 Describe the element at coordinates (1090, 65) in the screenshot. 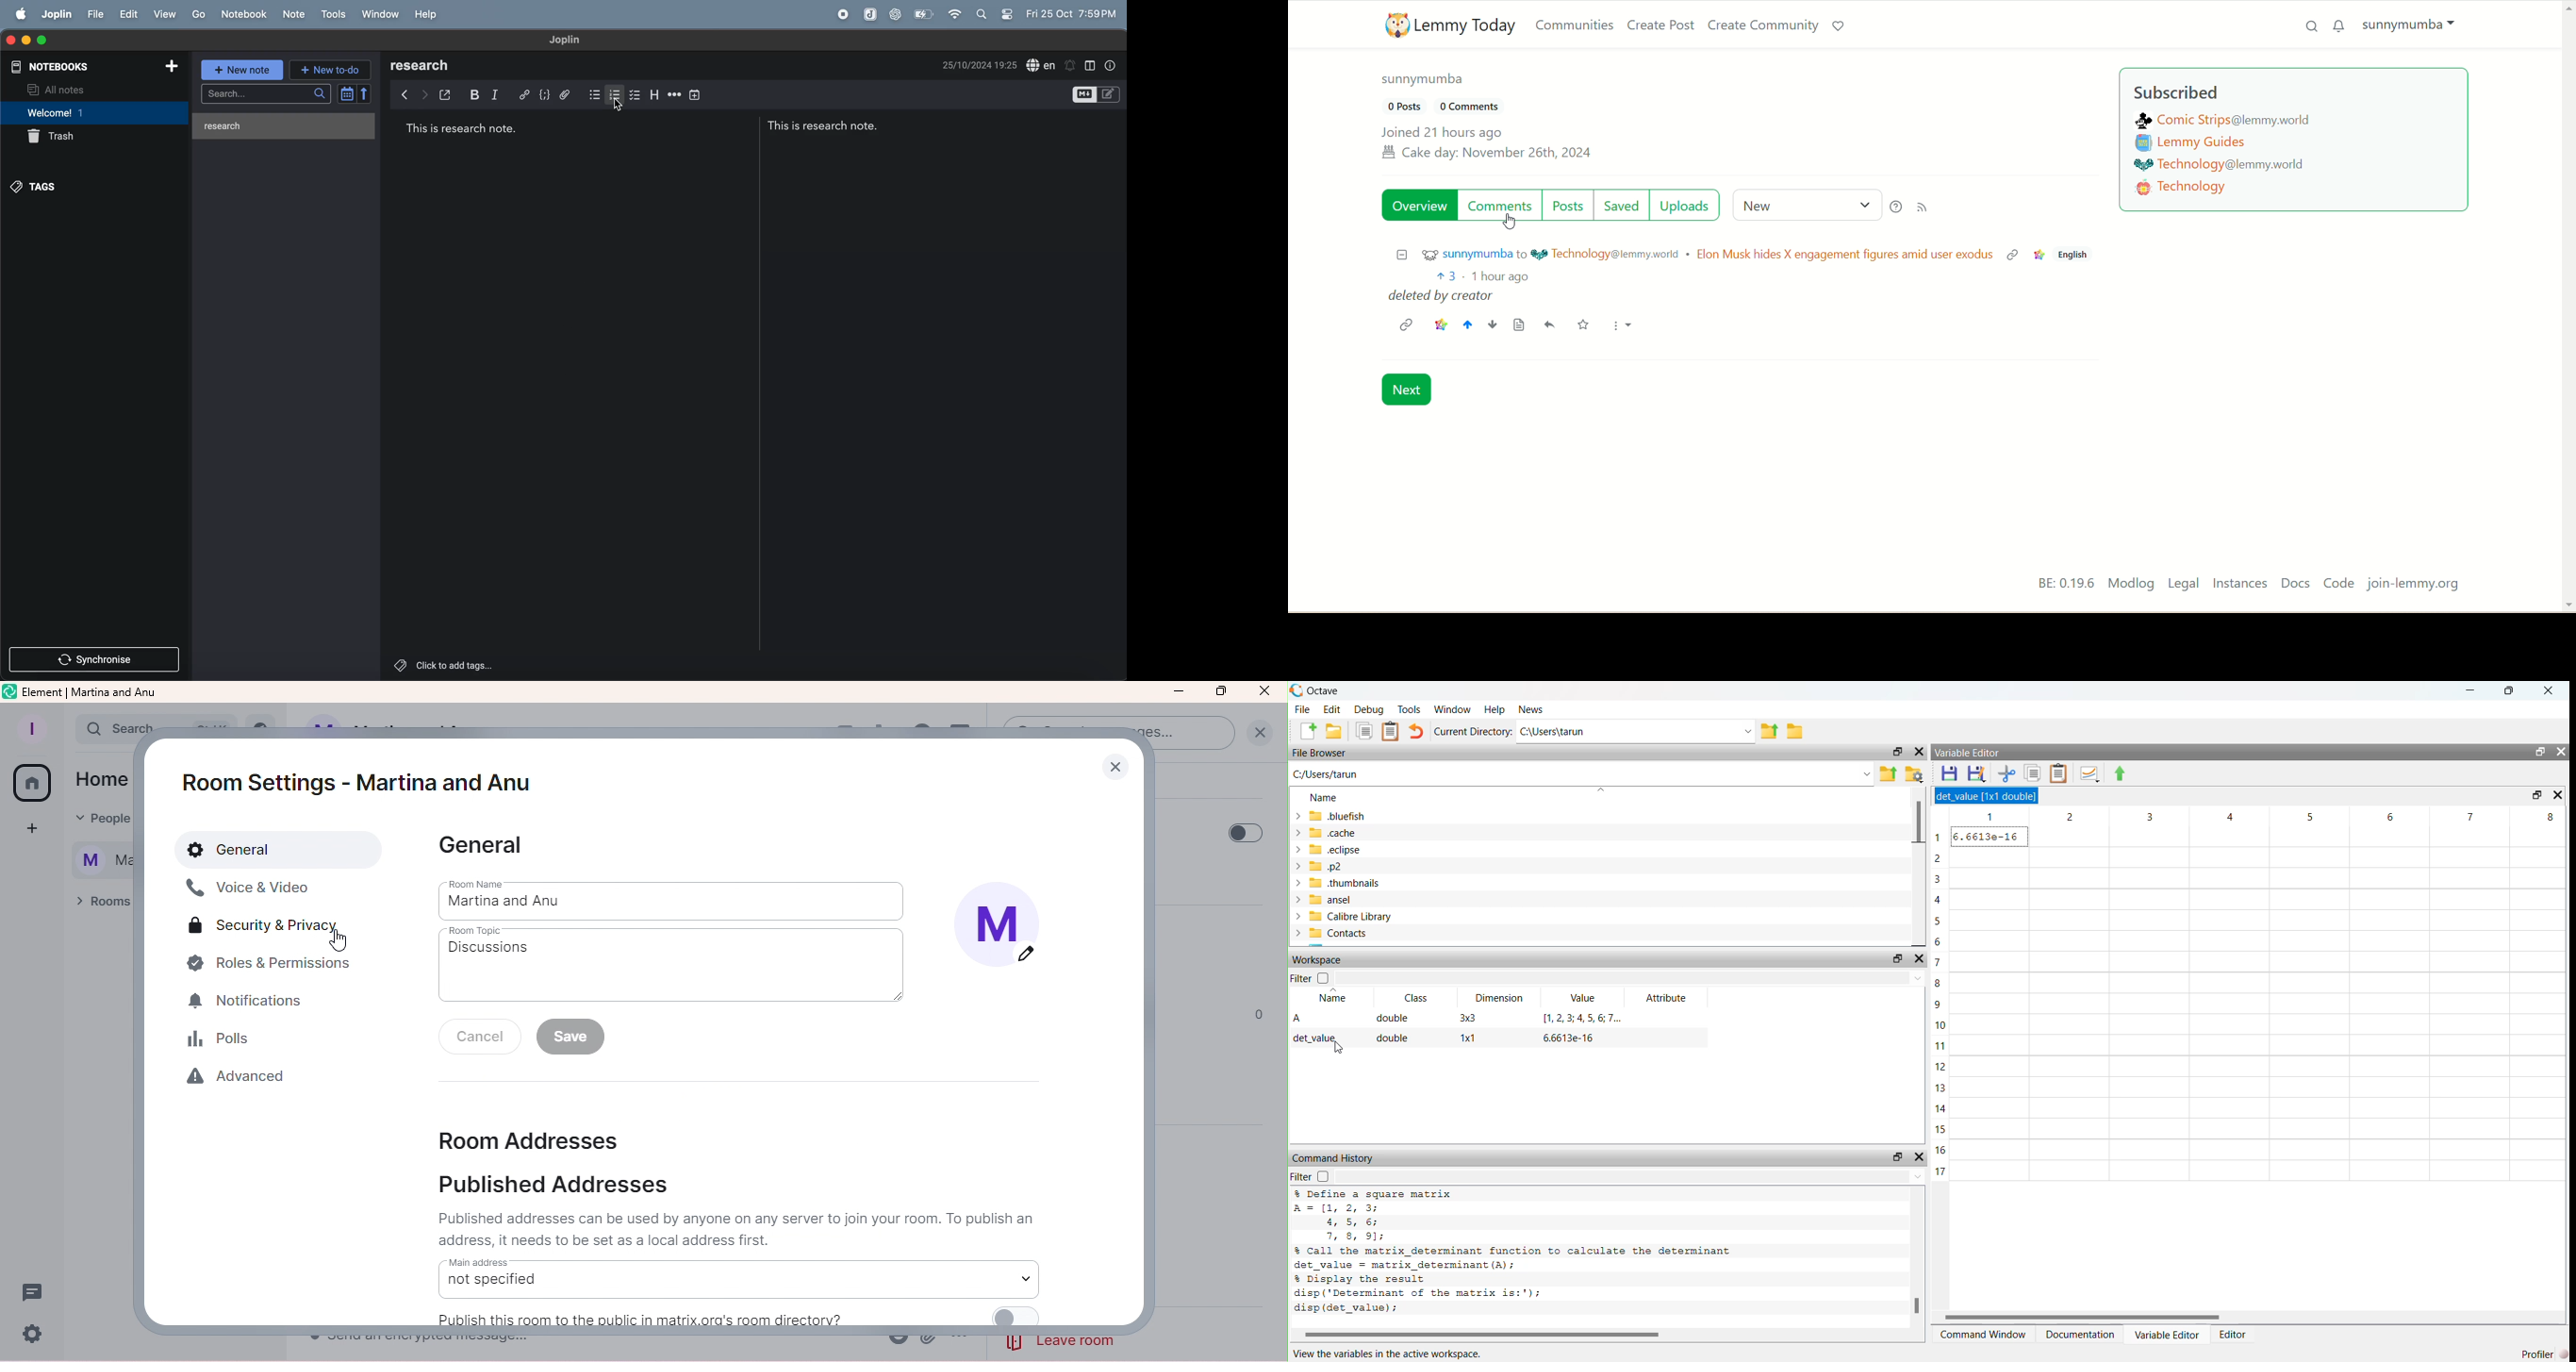

I see `toggle edit layout` at that location.